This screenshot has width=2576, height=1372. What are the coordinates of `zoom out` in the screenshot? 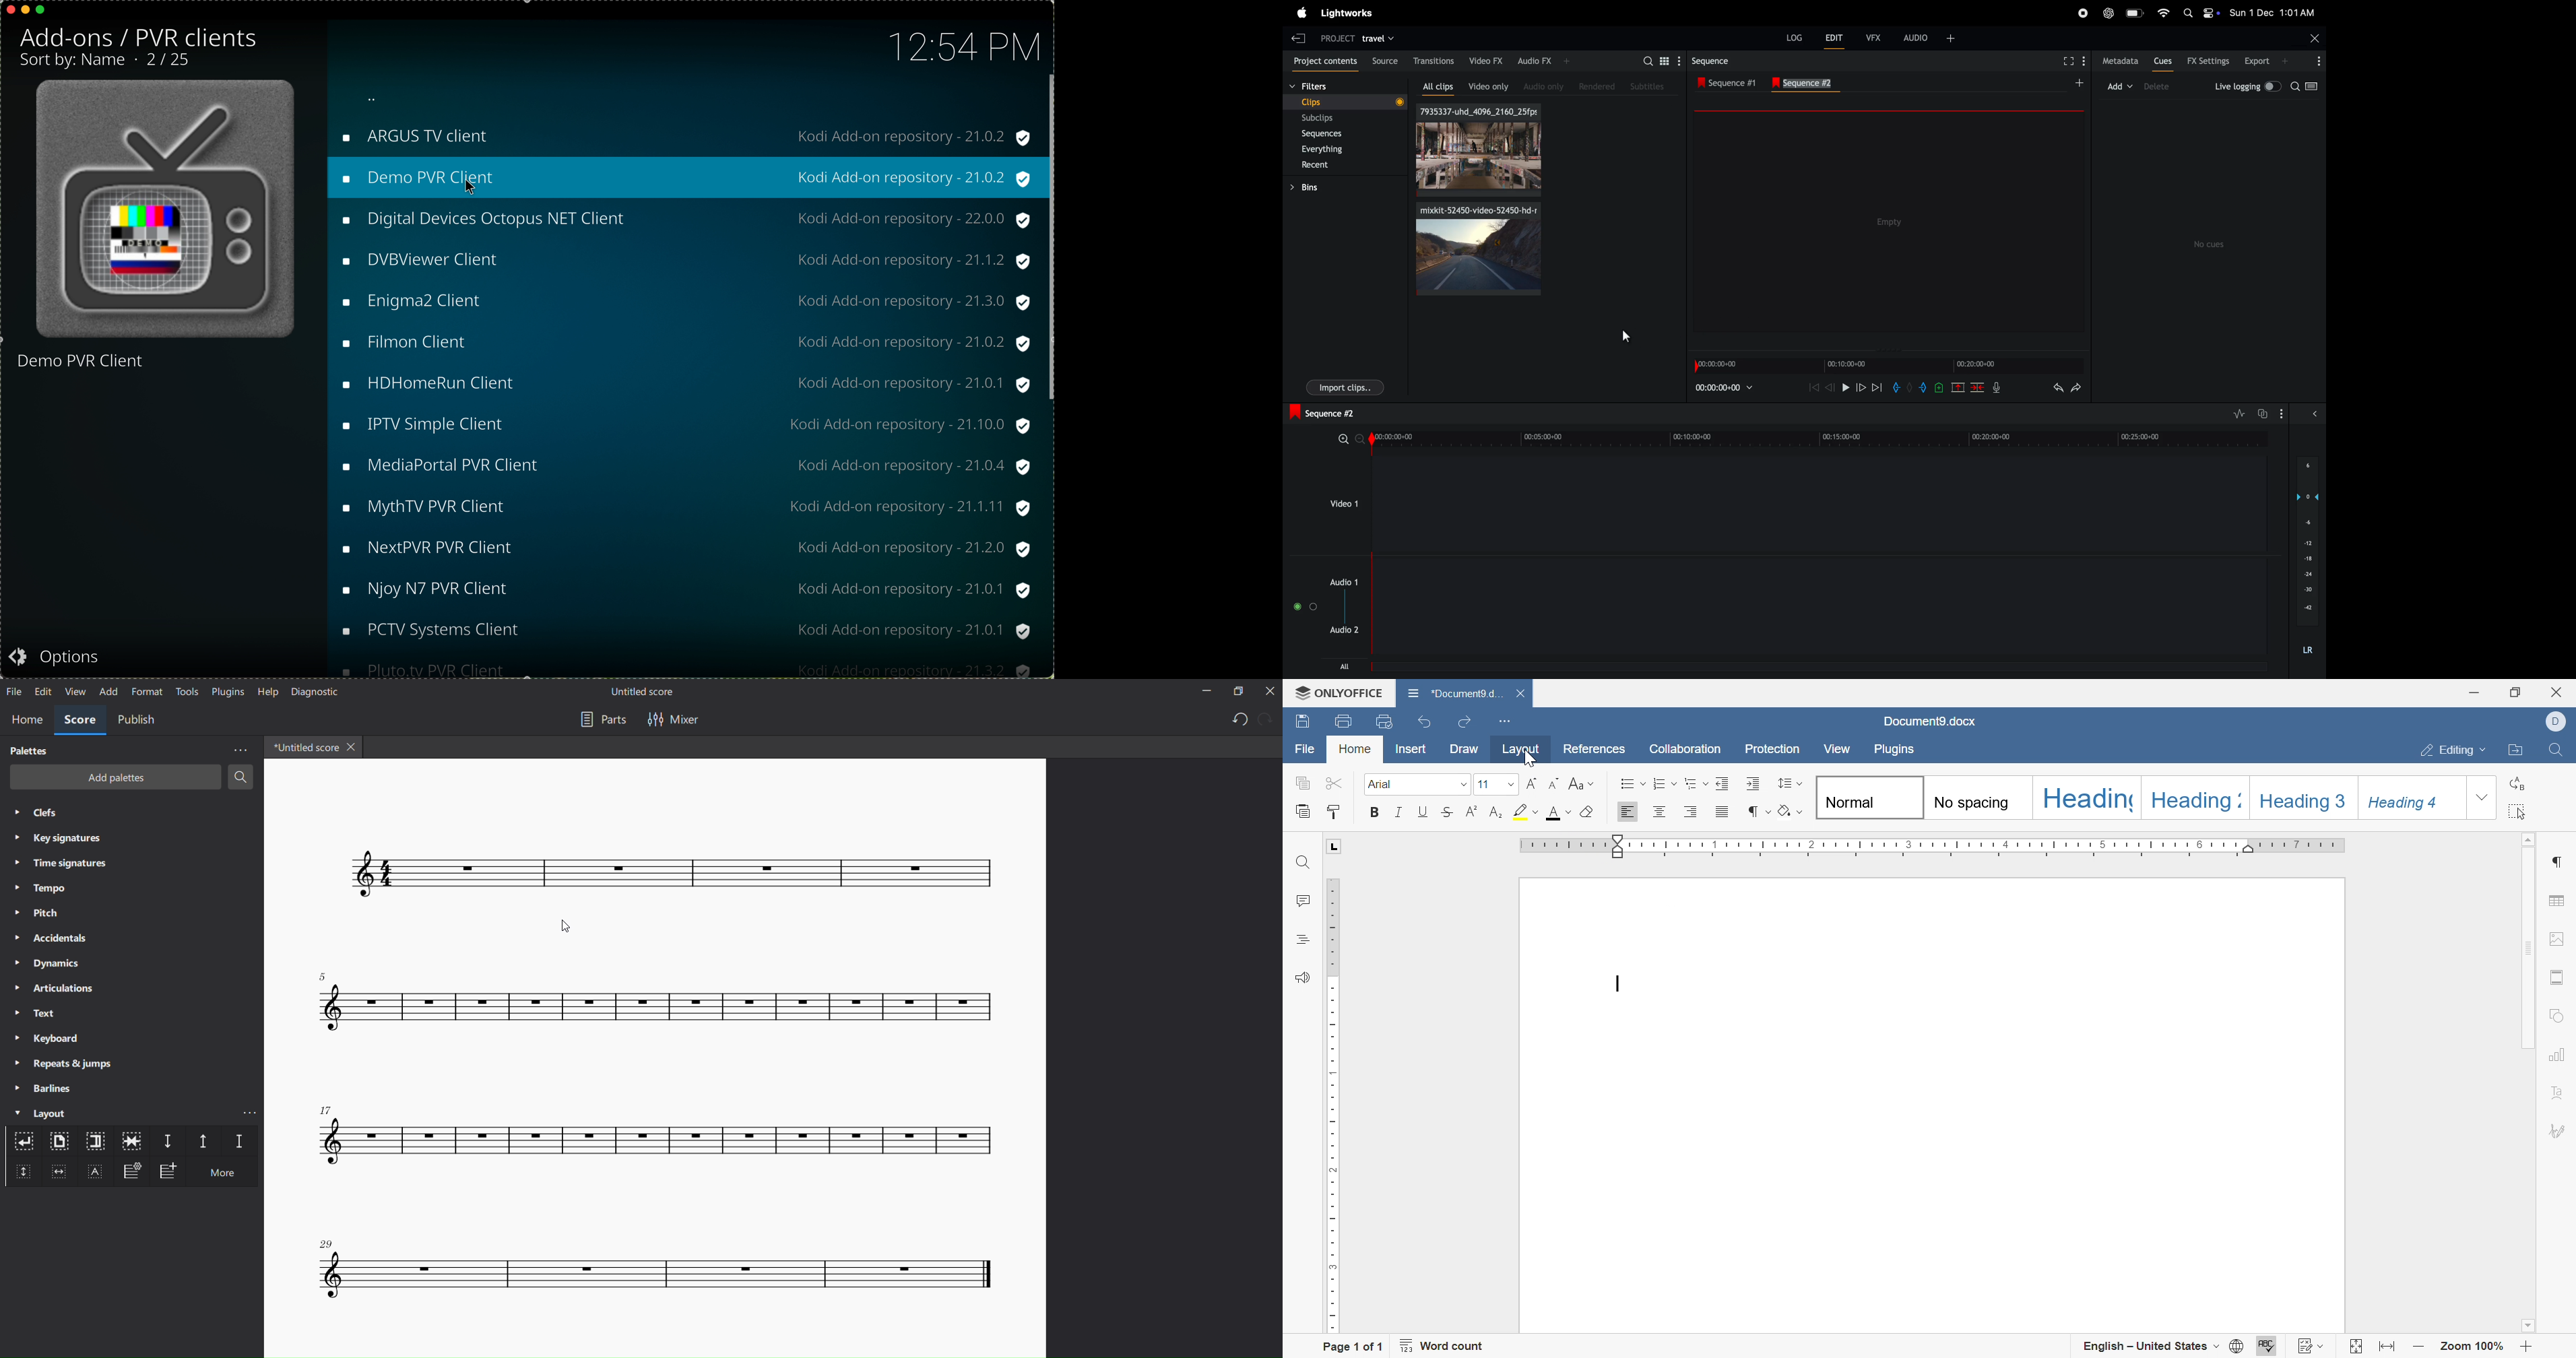 It's located at (2419, 1347).